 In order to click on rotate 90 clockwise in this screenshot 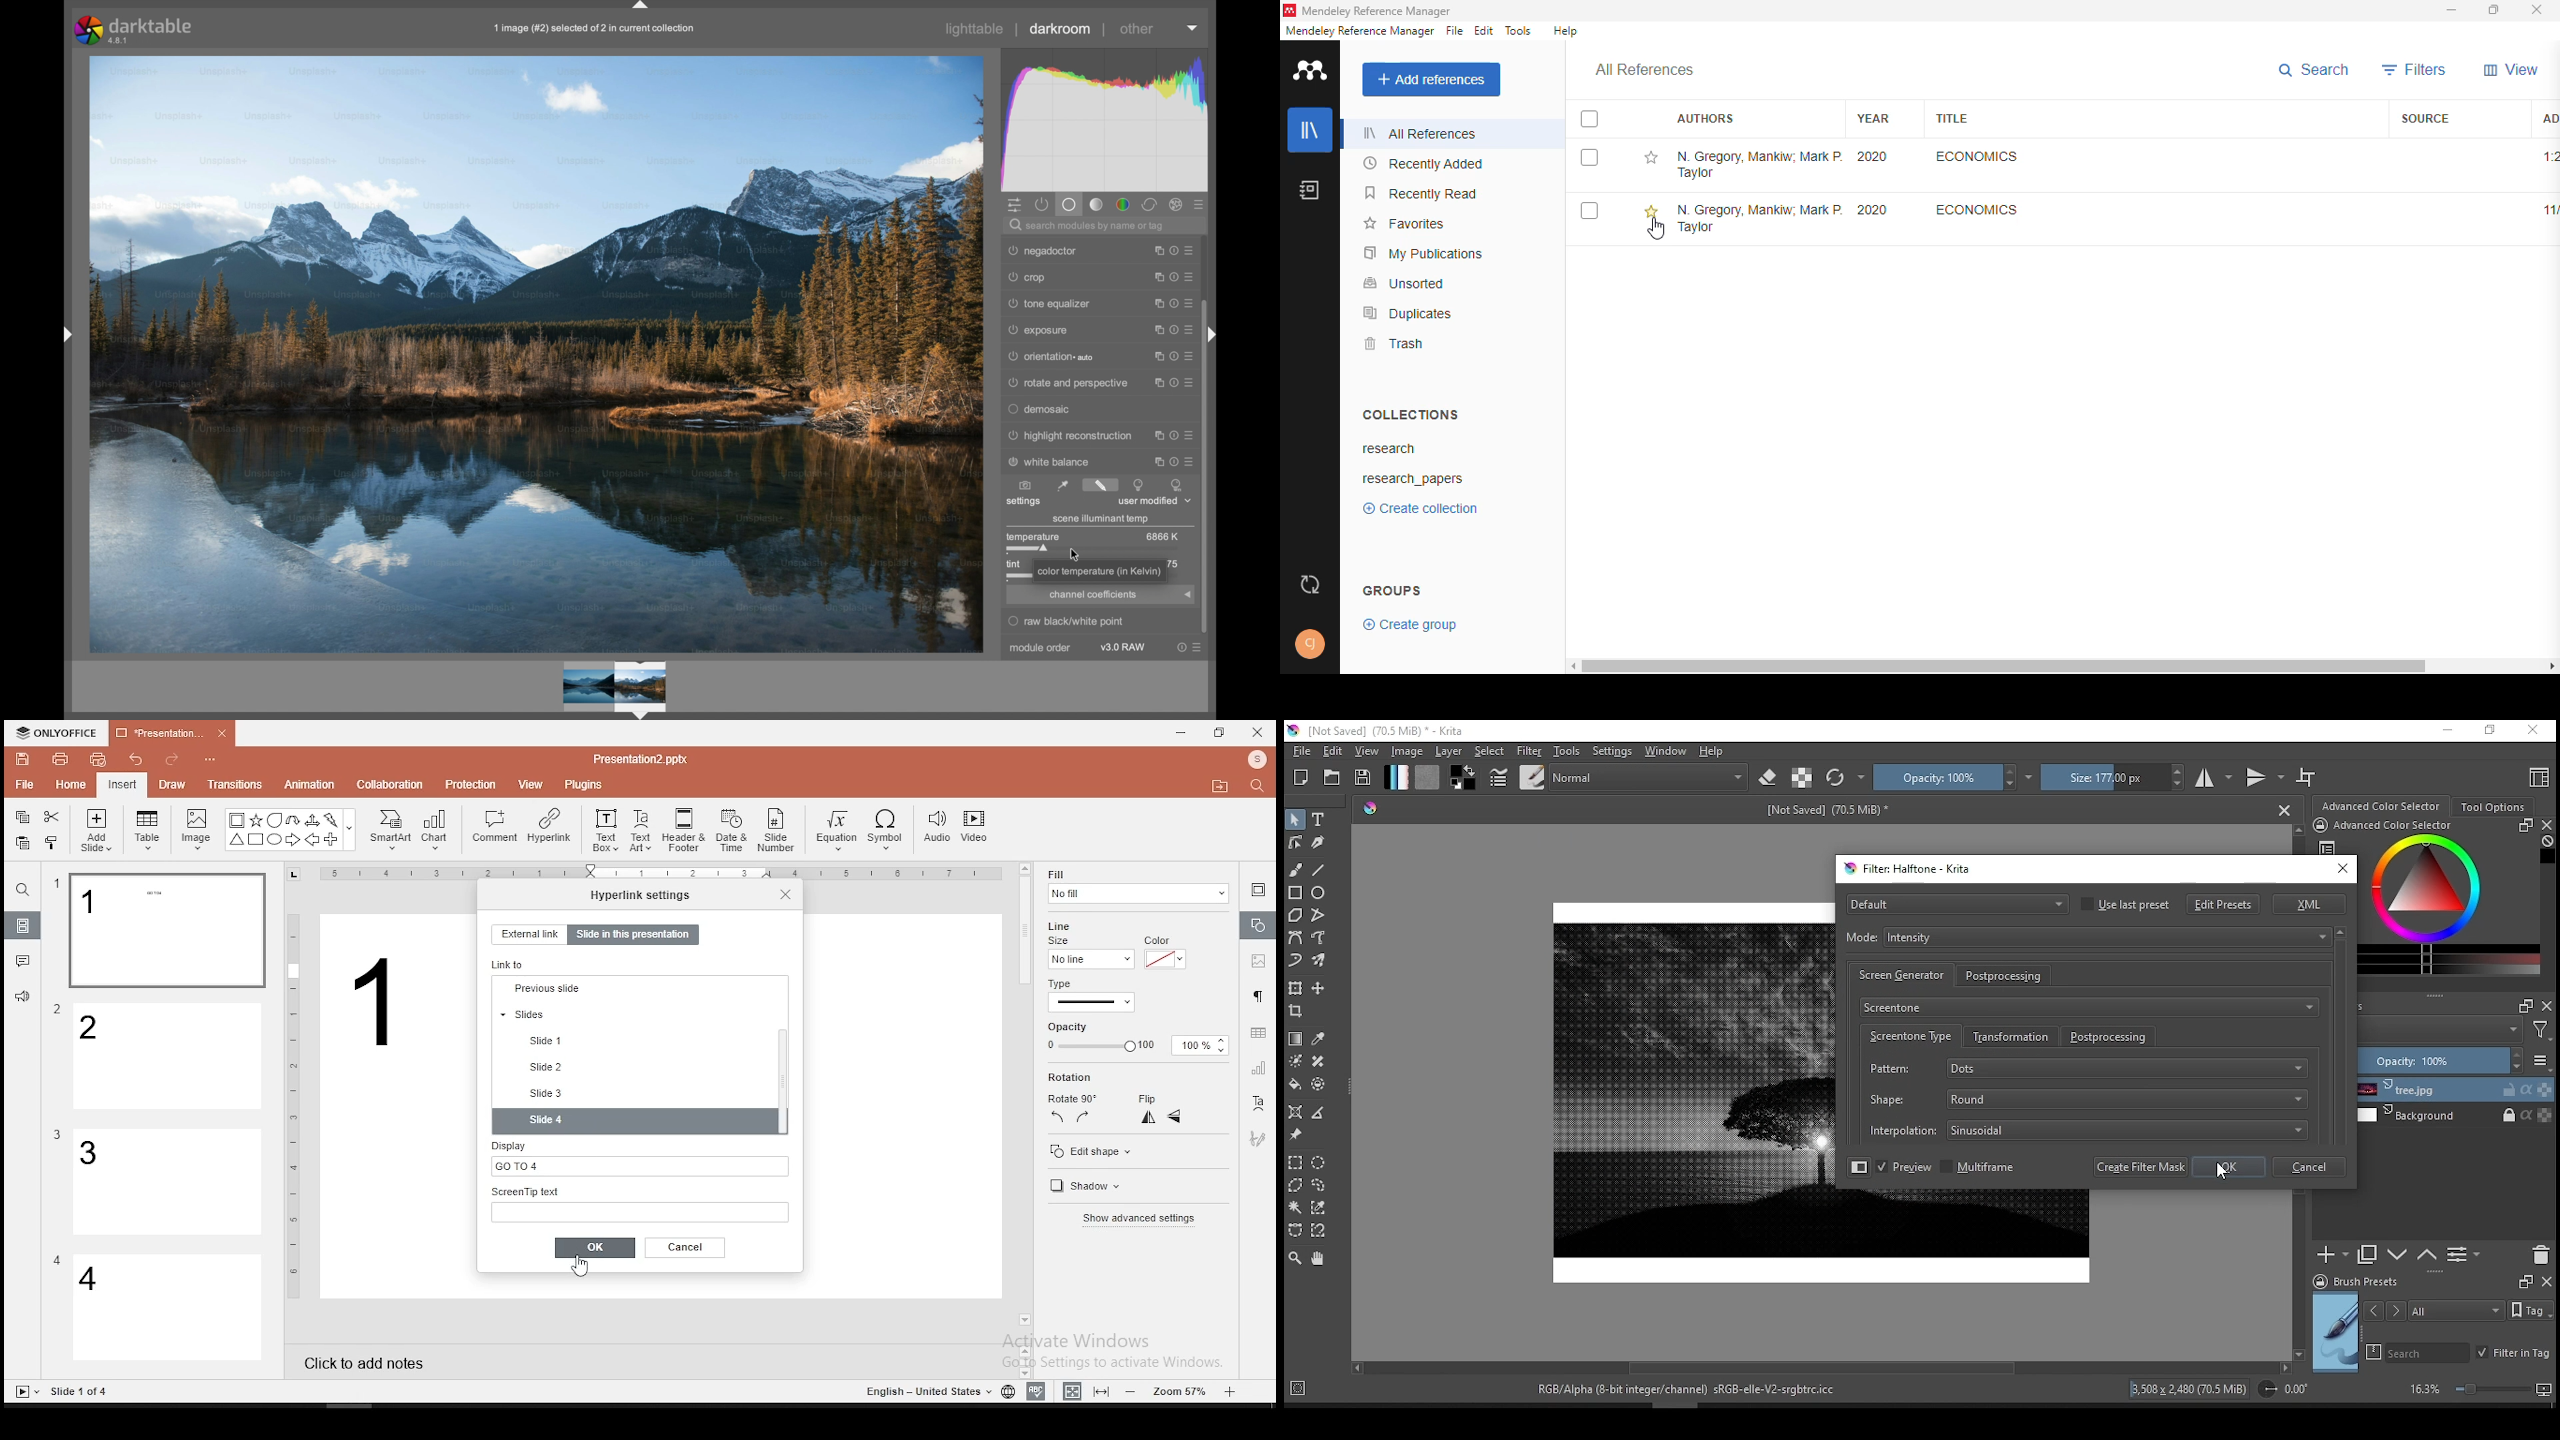, I will do `click(1084, 1116)`.